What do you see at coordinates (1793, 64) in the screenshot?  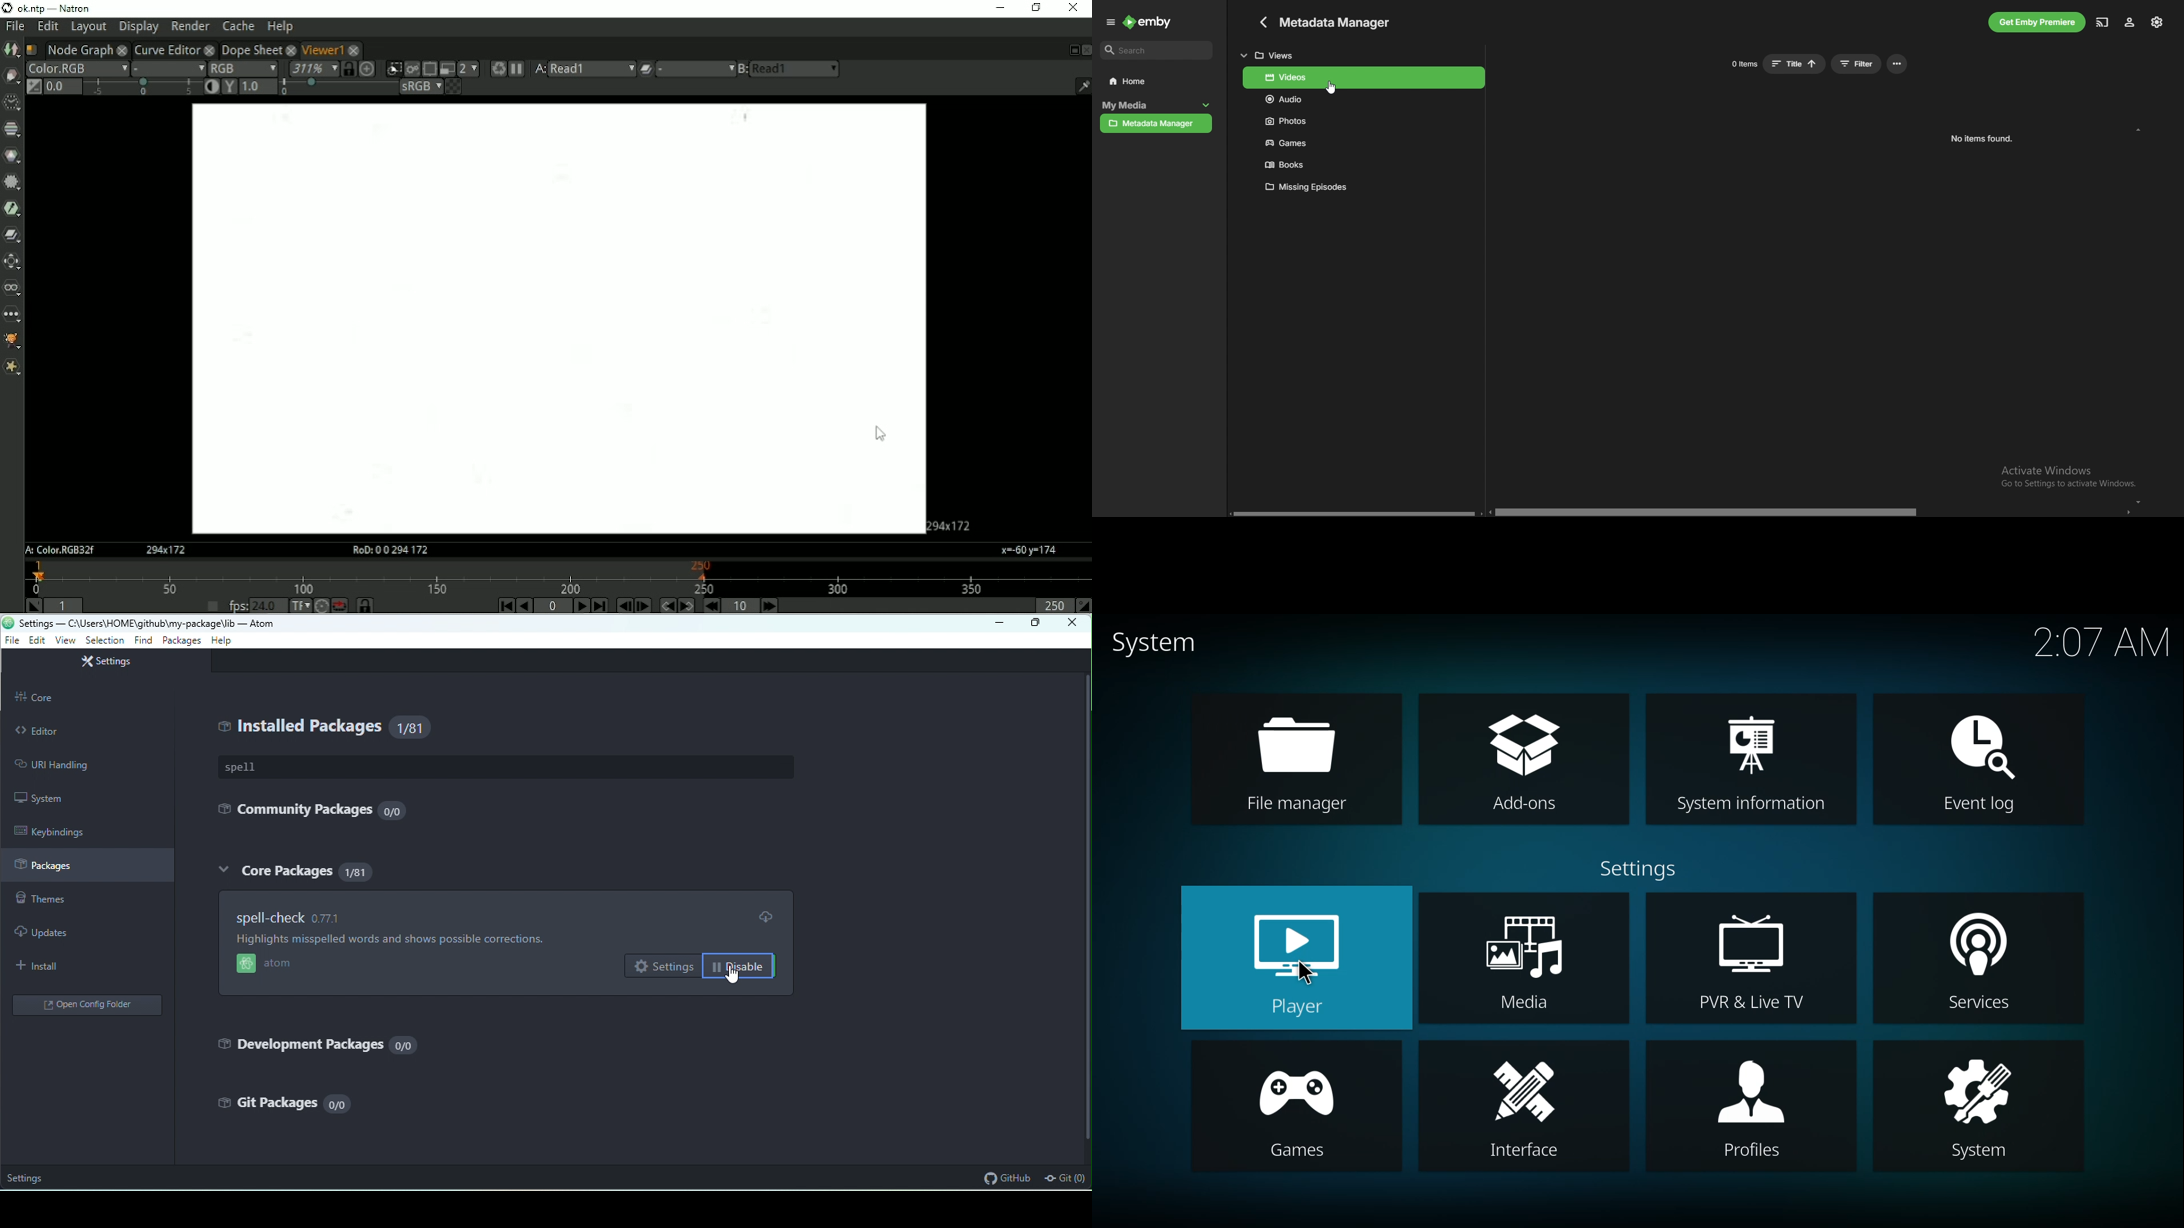 I see `sort` at bounding box center [1793, 64].